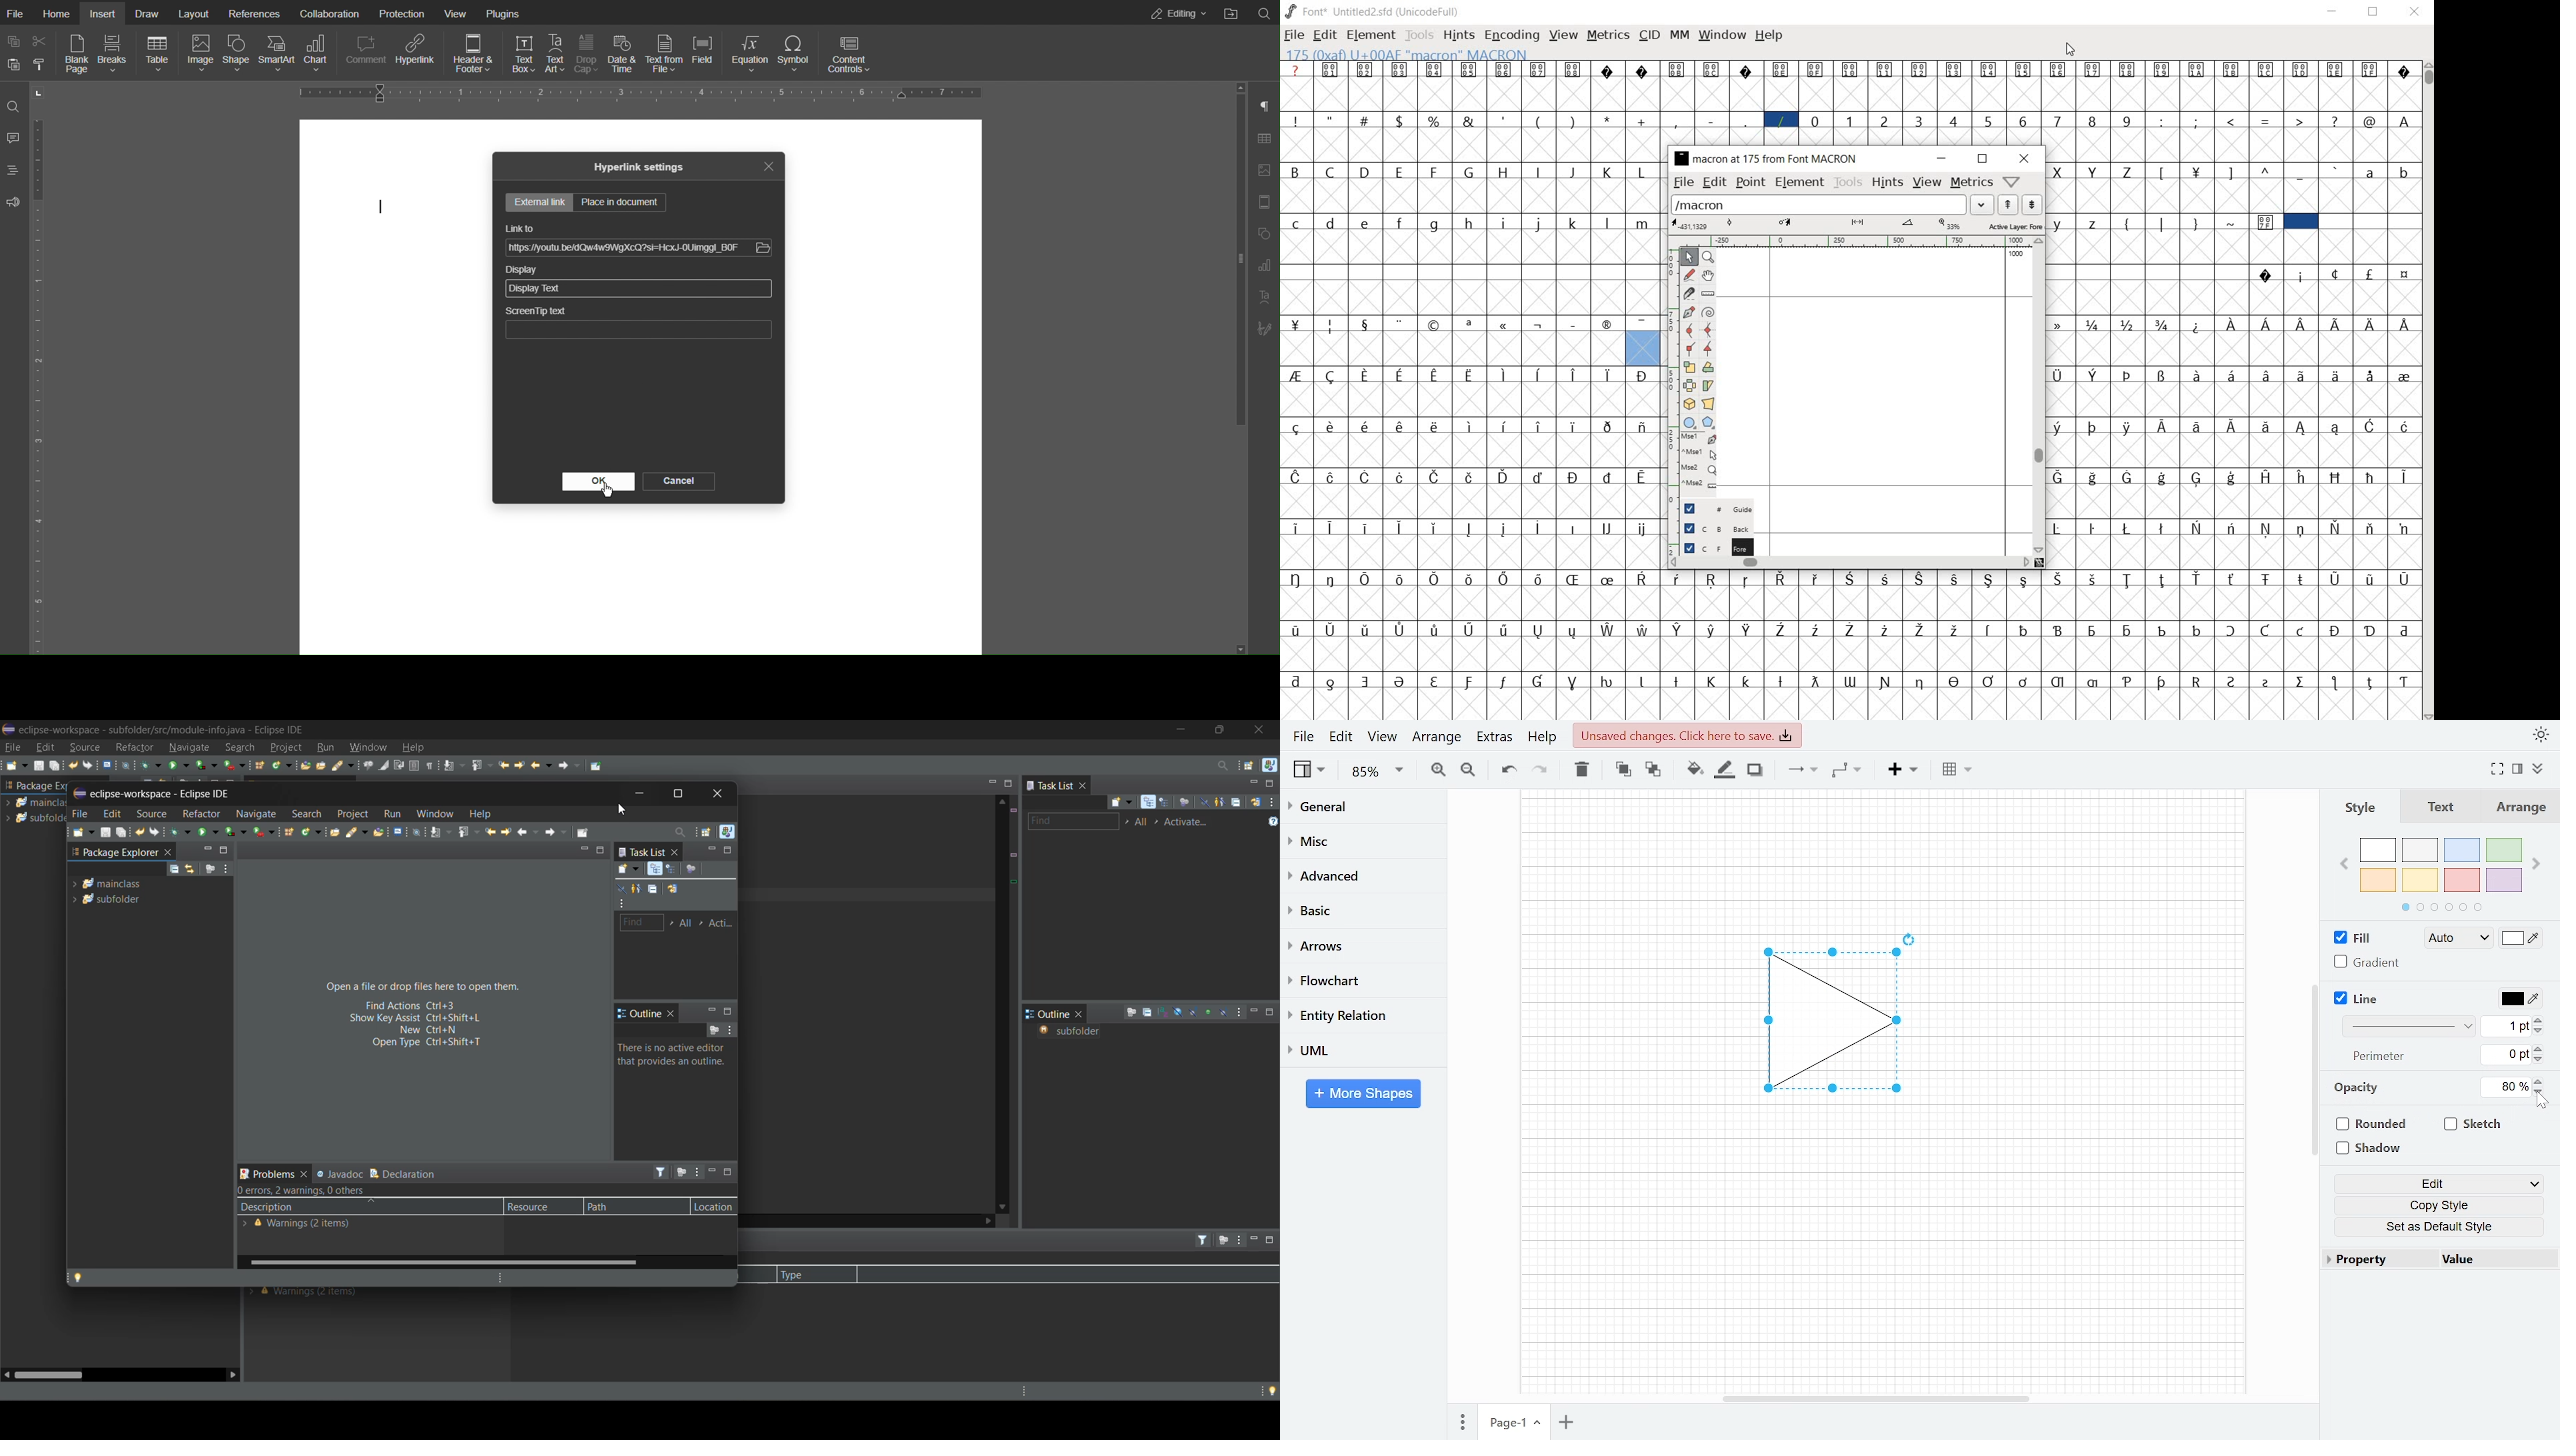  What do you see at coordinates (1436, 629) in the screenshot?
I see `Symbol` at bounding box center [1436, 629].